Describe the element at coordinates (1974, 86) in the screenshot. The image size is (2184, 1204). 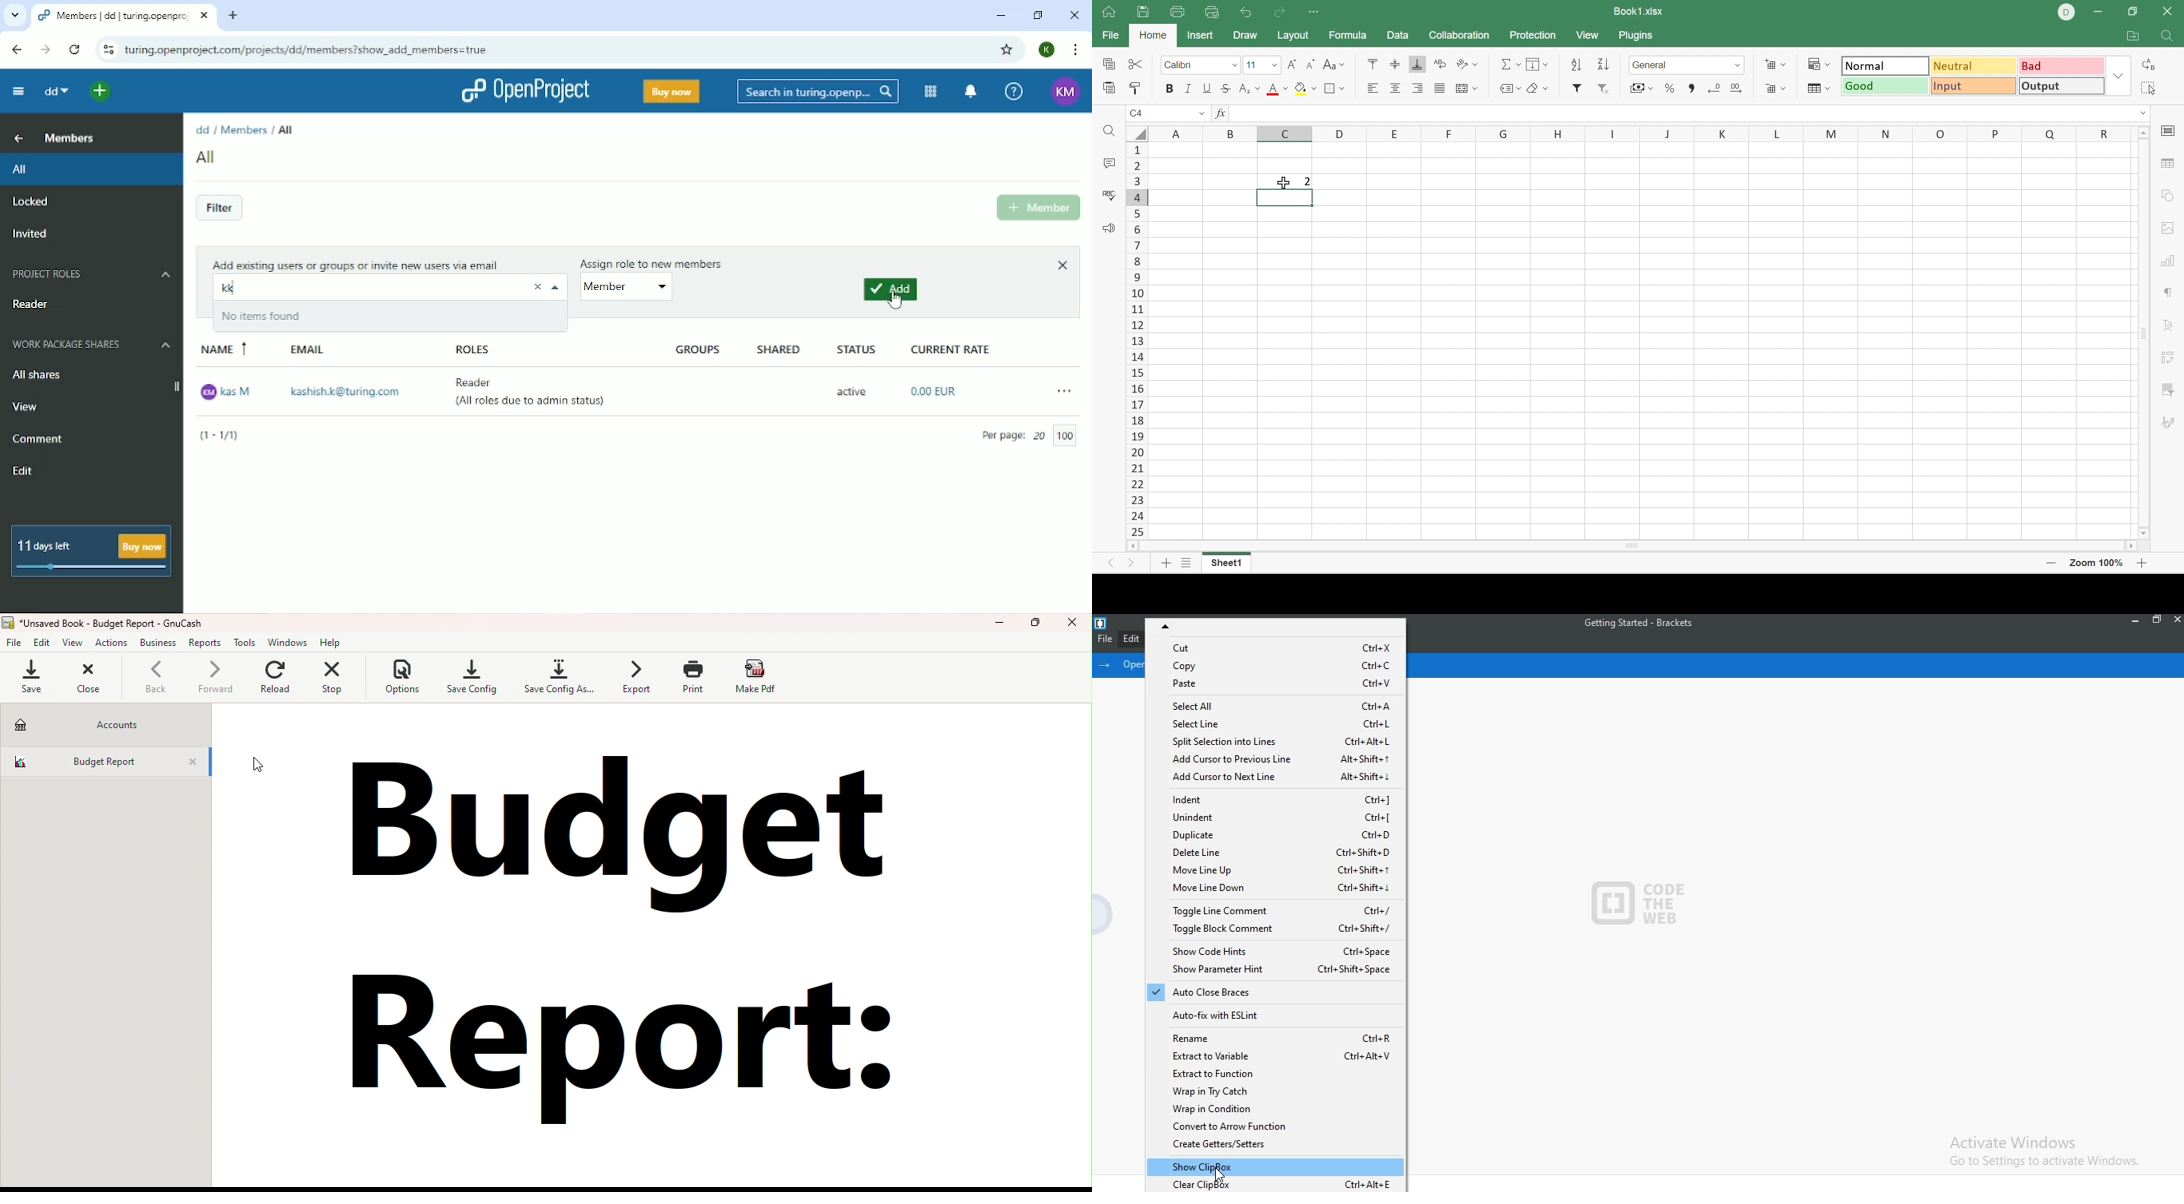
I see `Input` at that location.